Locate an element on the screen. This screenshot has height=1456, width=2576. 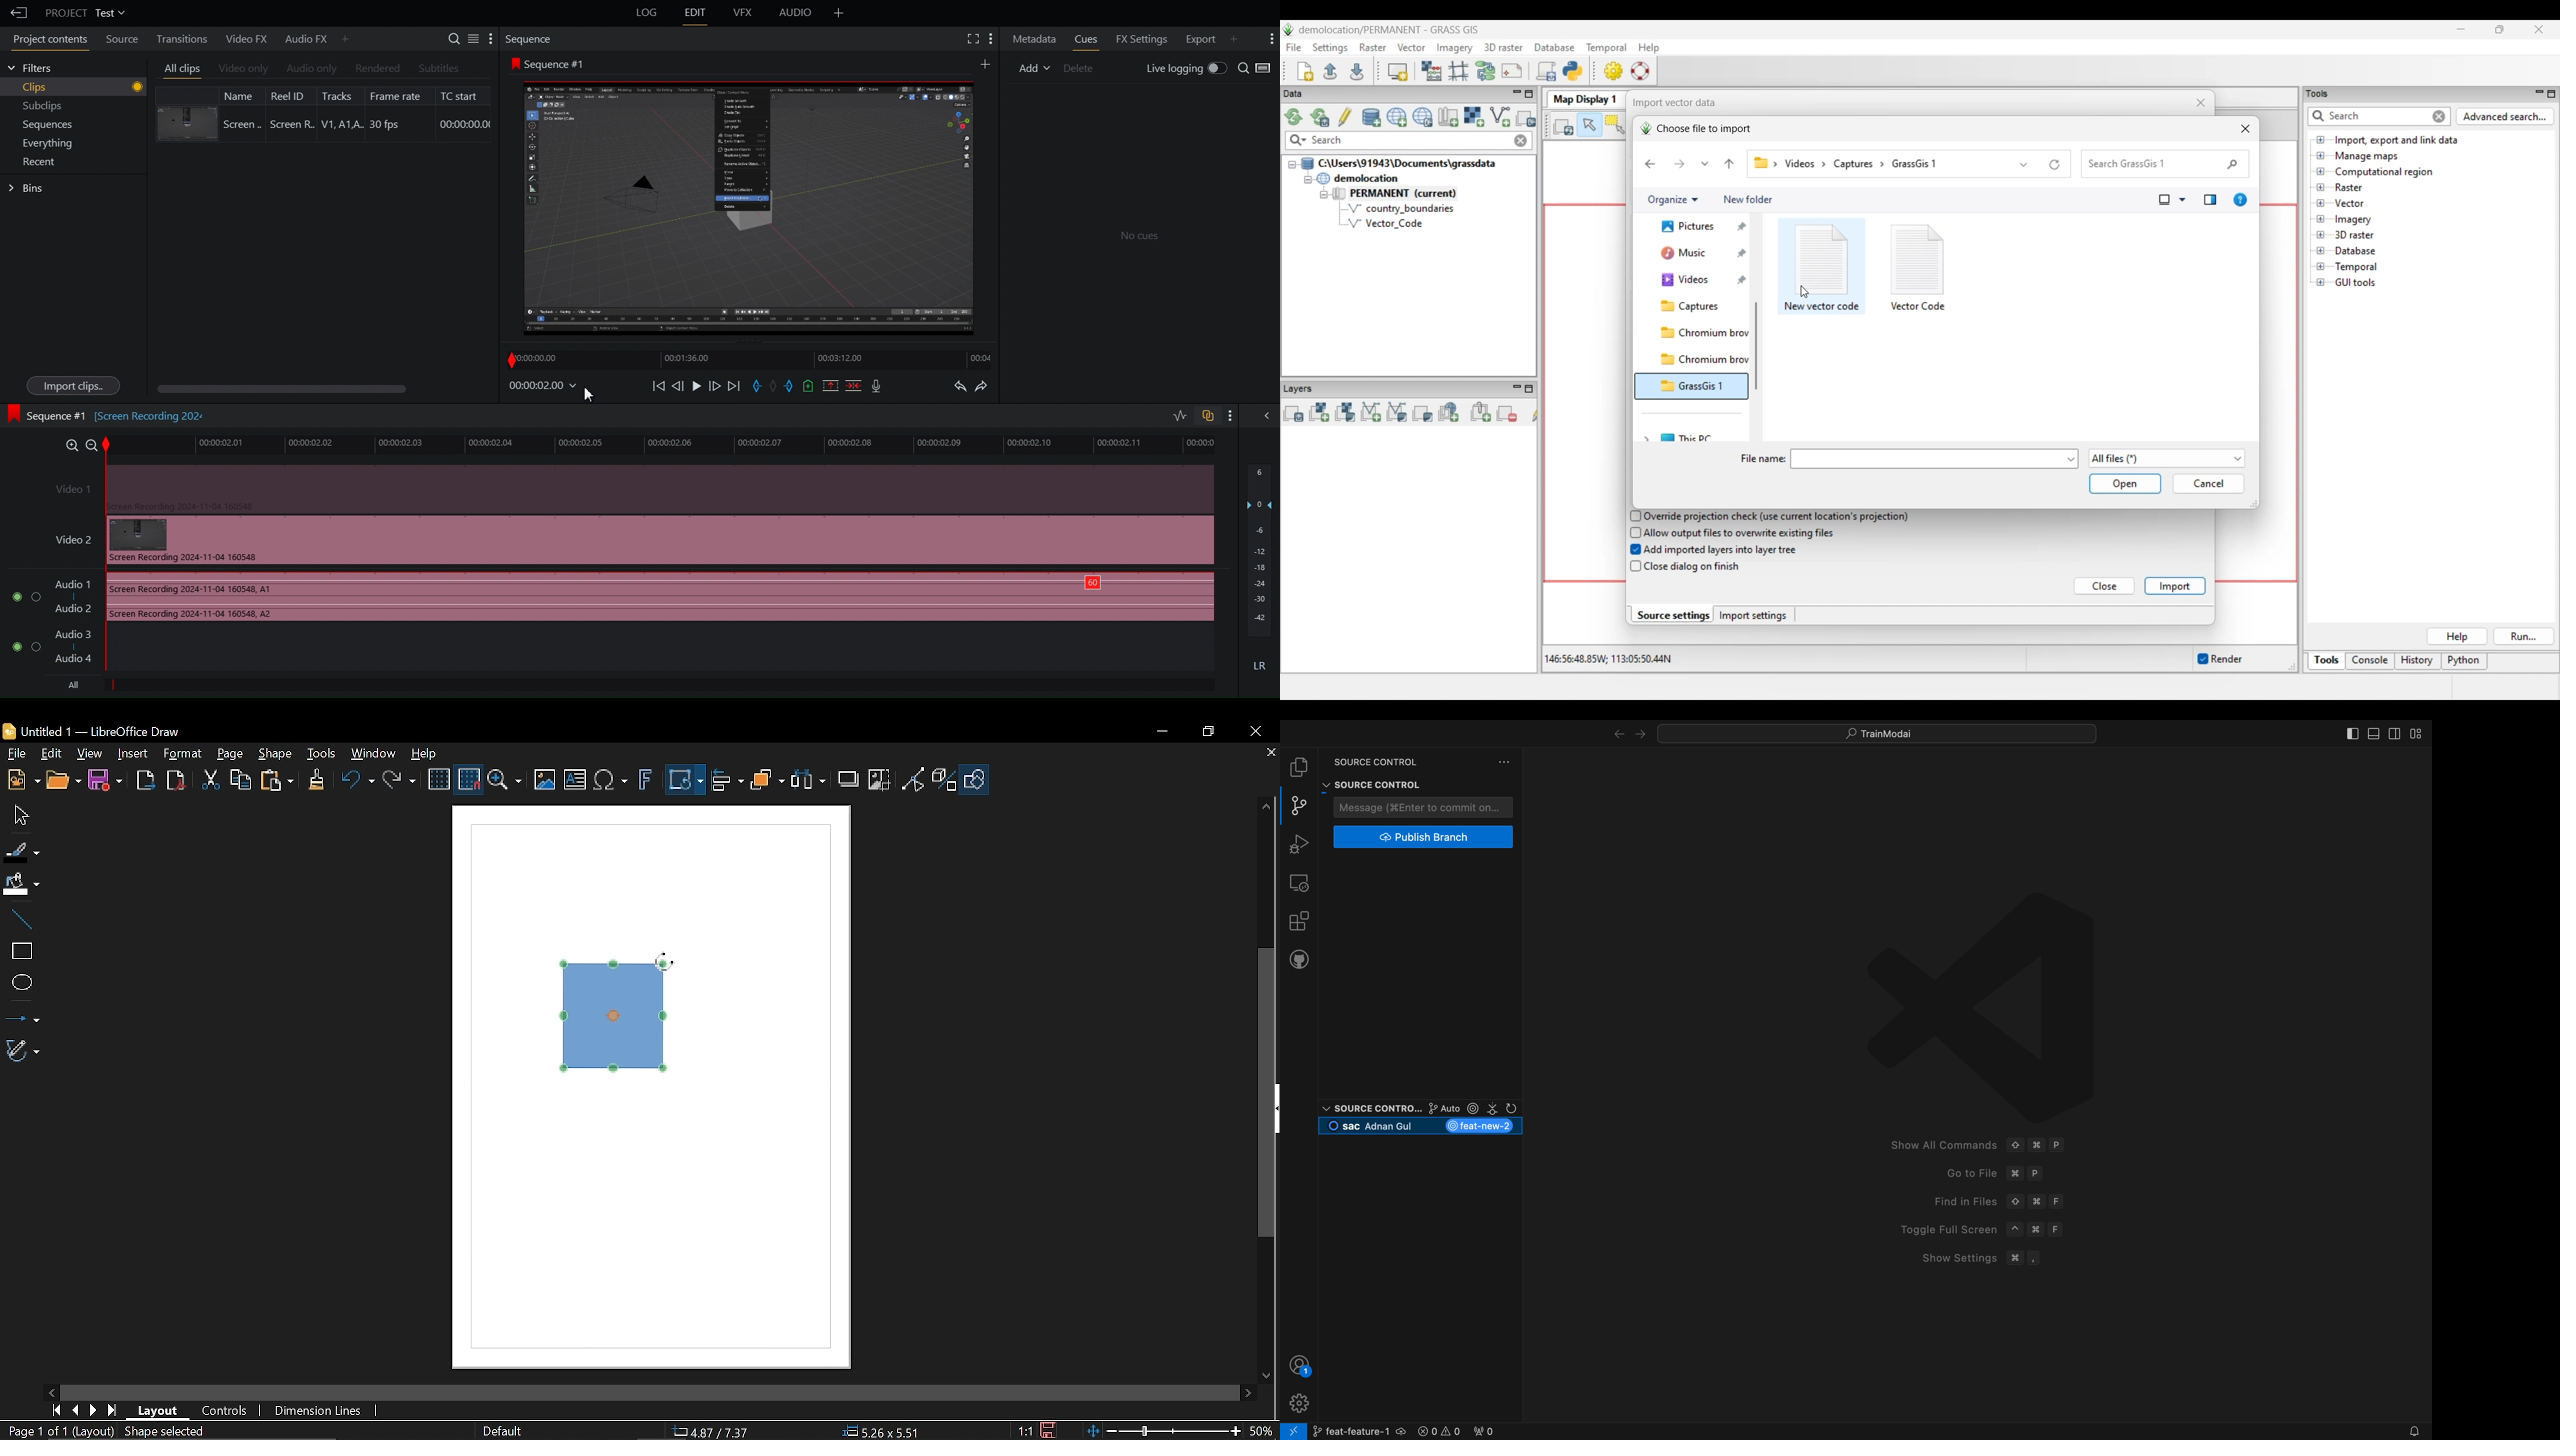
Import is located at coordinates (2175, 586).